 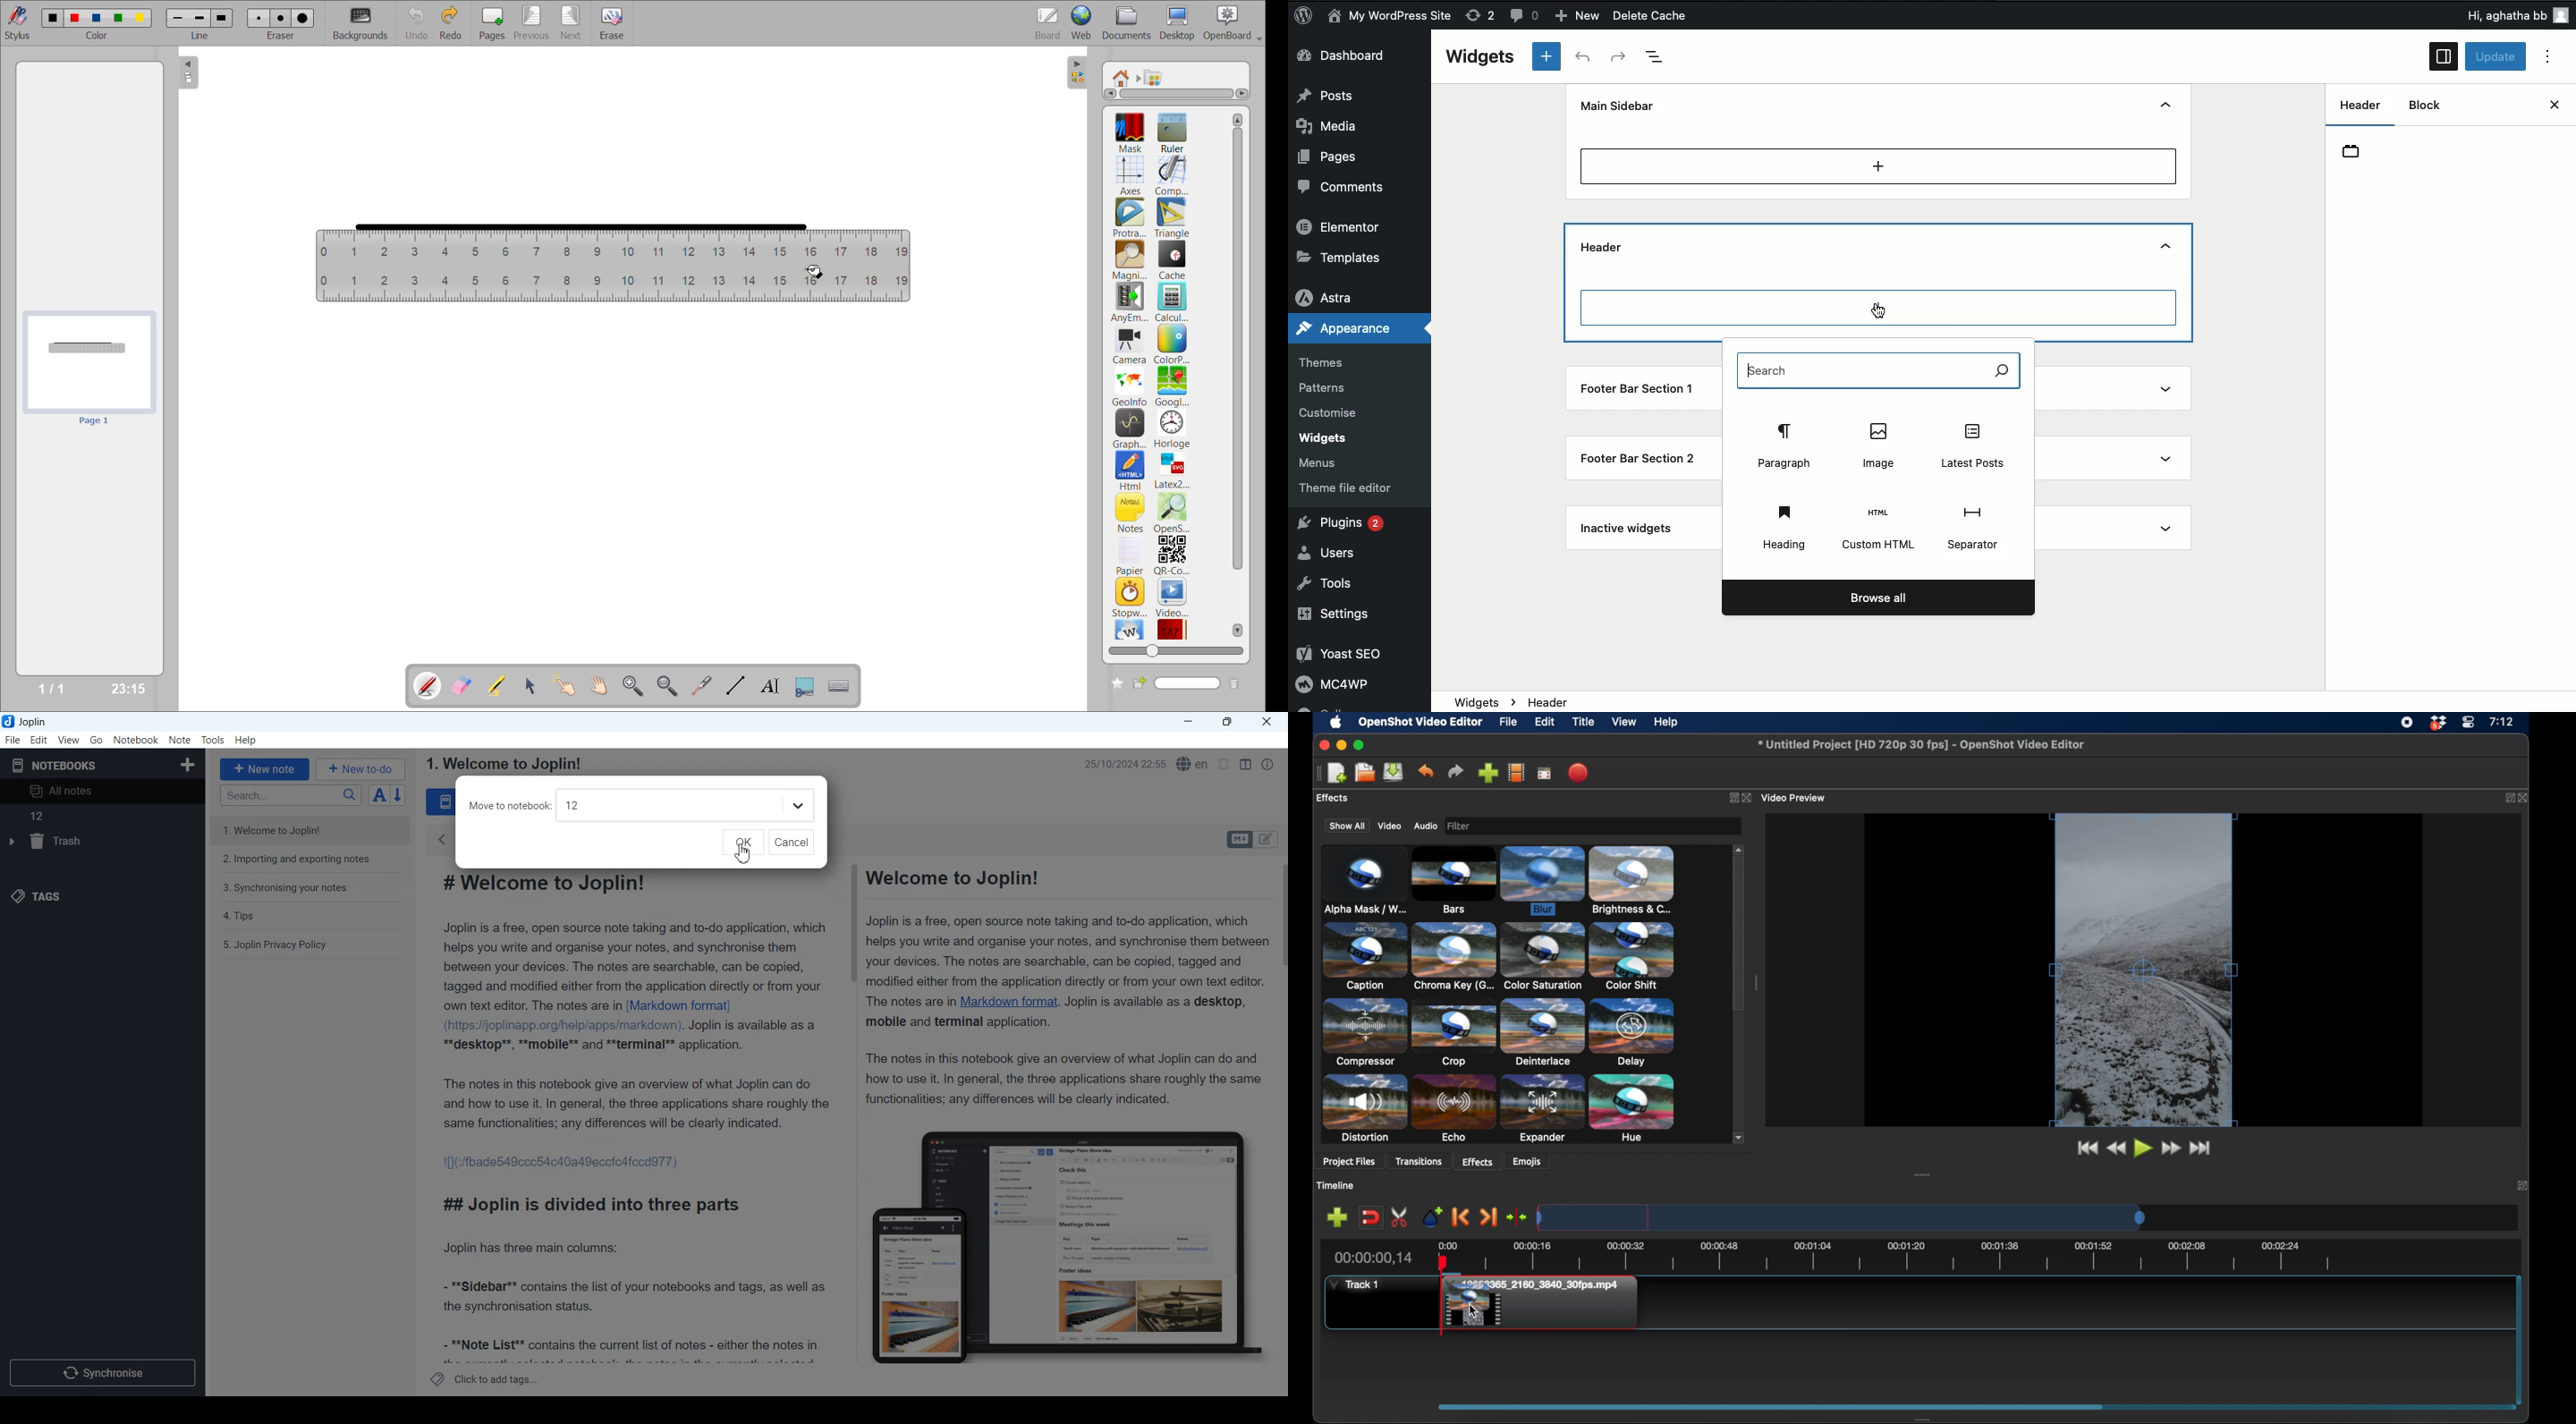 I want to click on scroll box, so click(x=1739, y=936).